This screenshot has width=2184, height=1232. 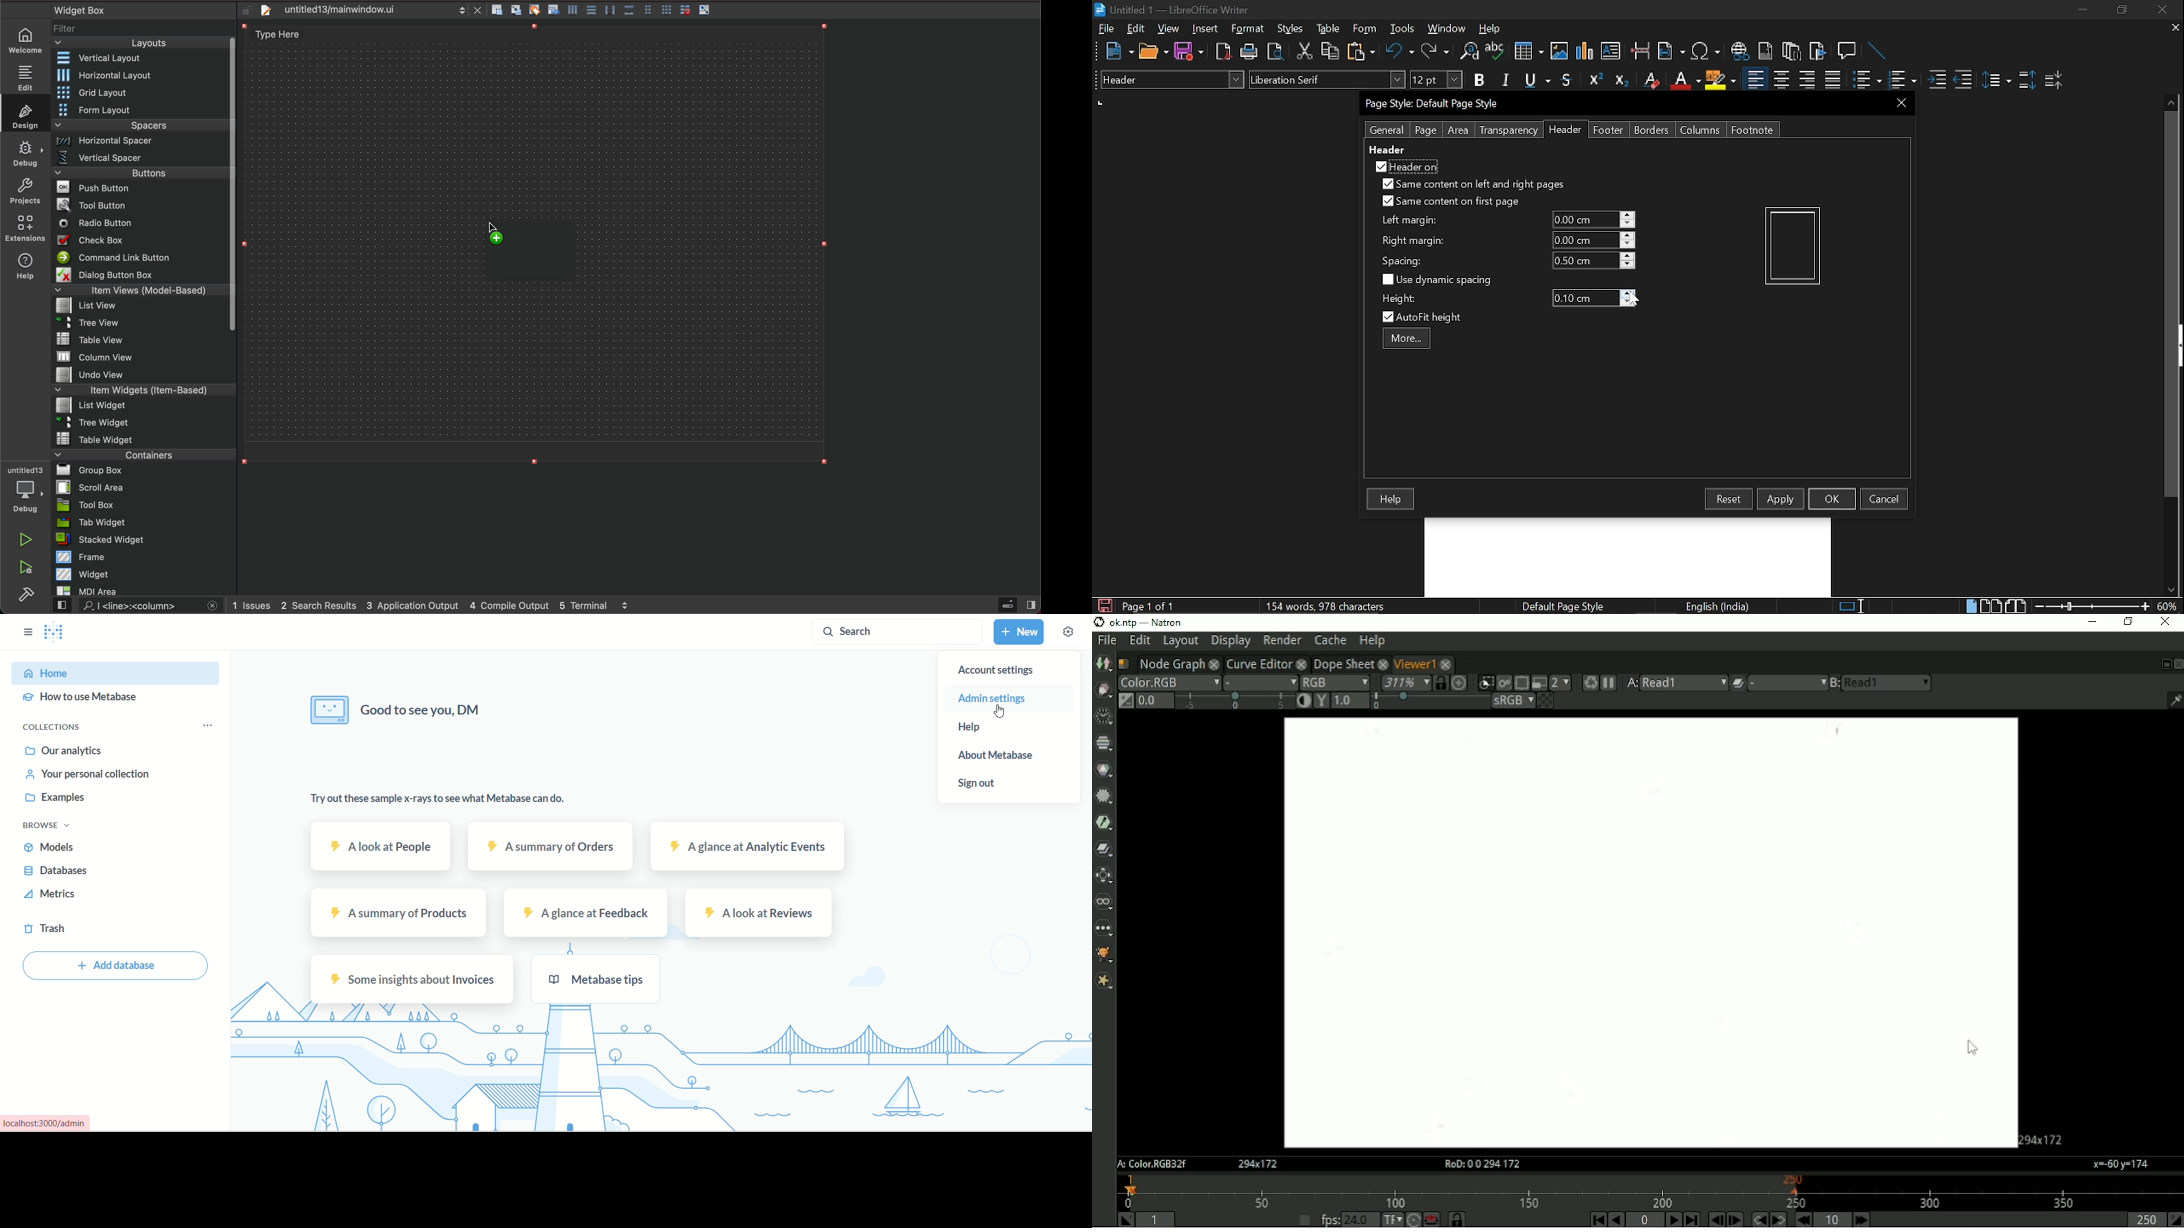 I want to click on Viewer color process, so click(x=1513, y=701).